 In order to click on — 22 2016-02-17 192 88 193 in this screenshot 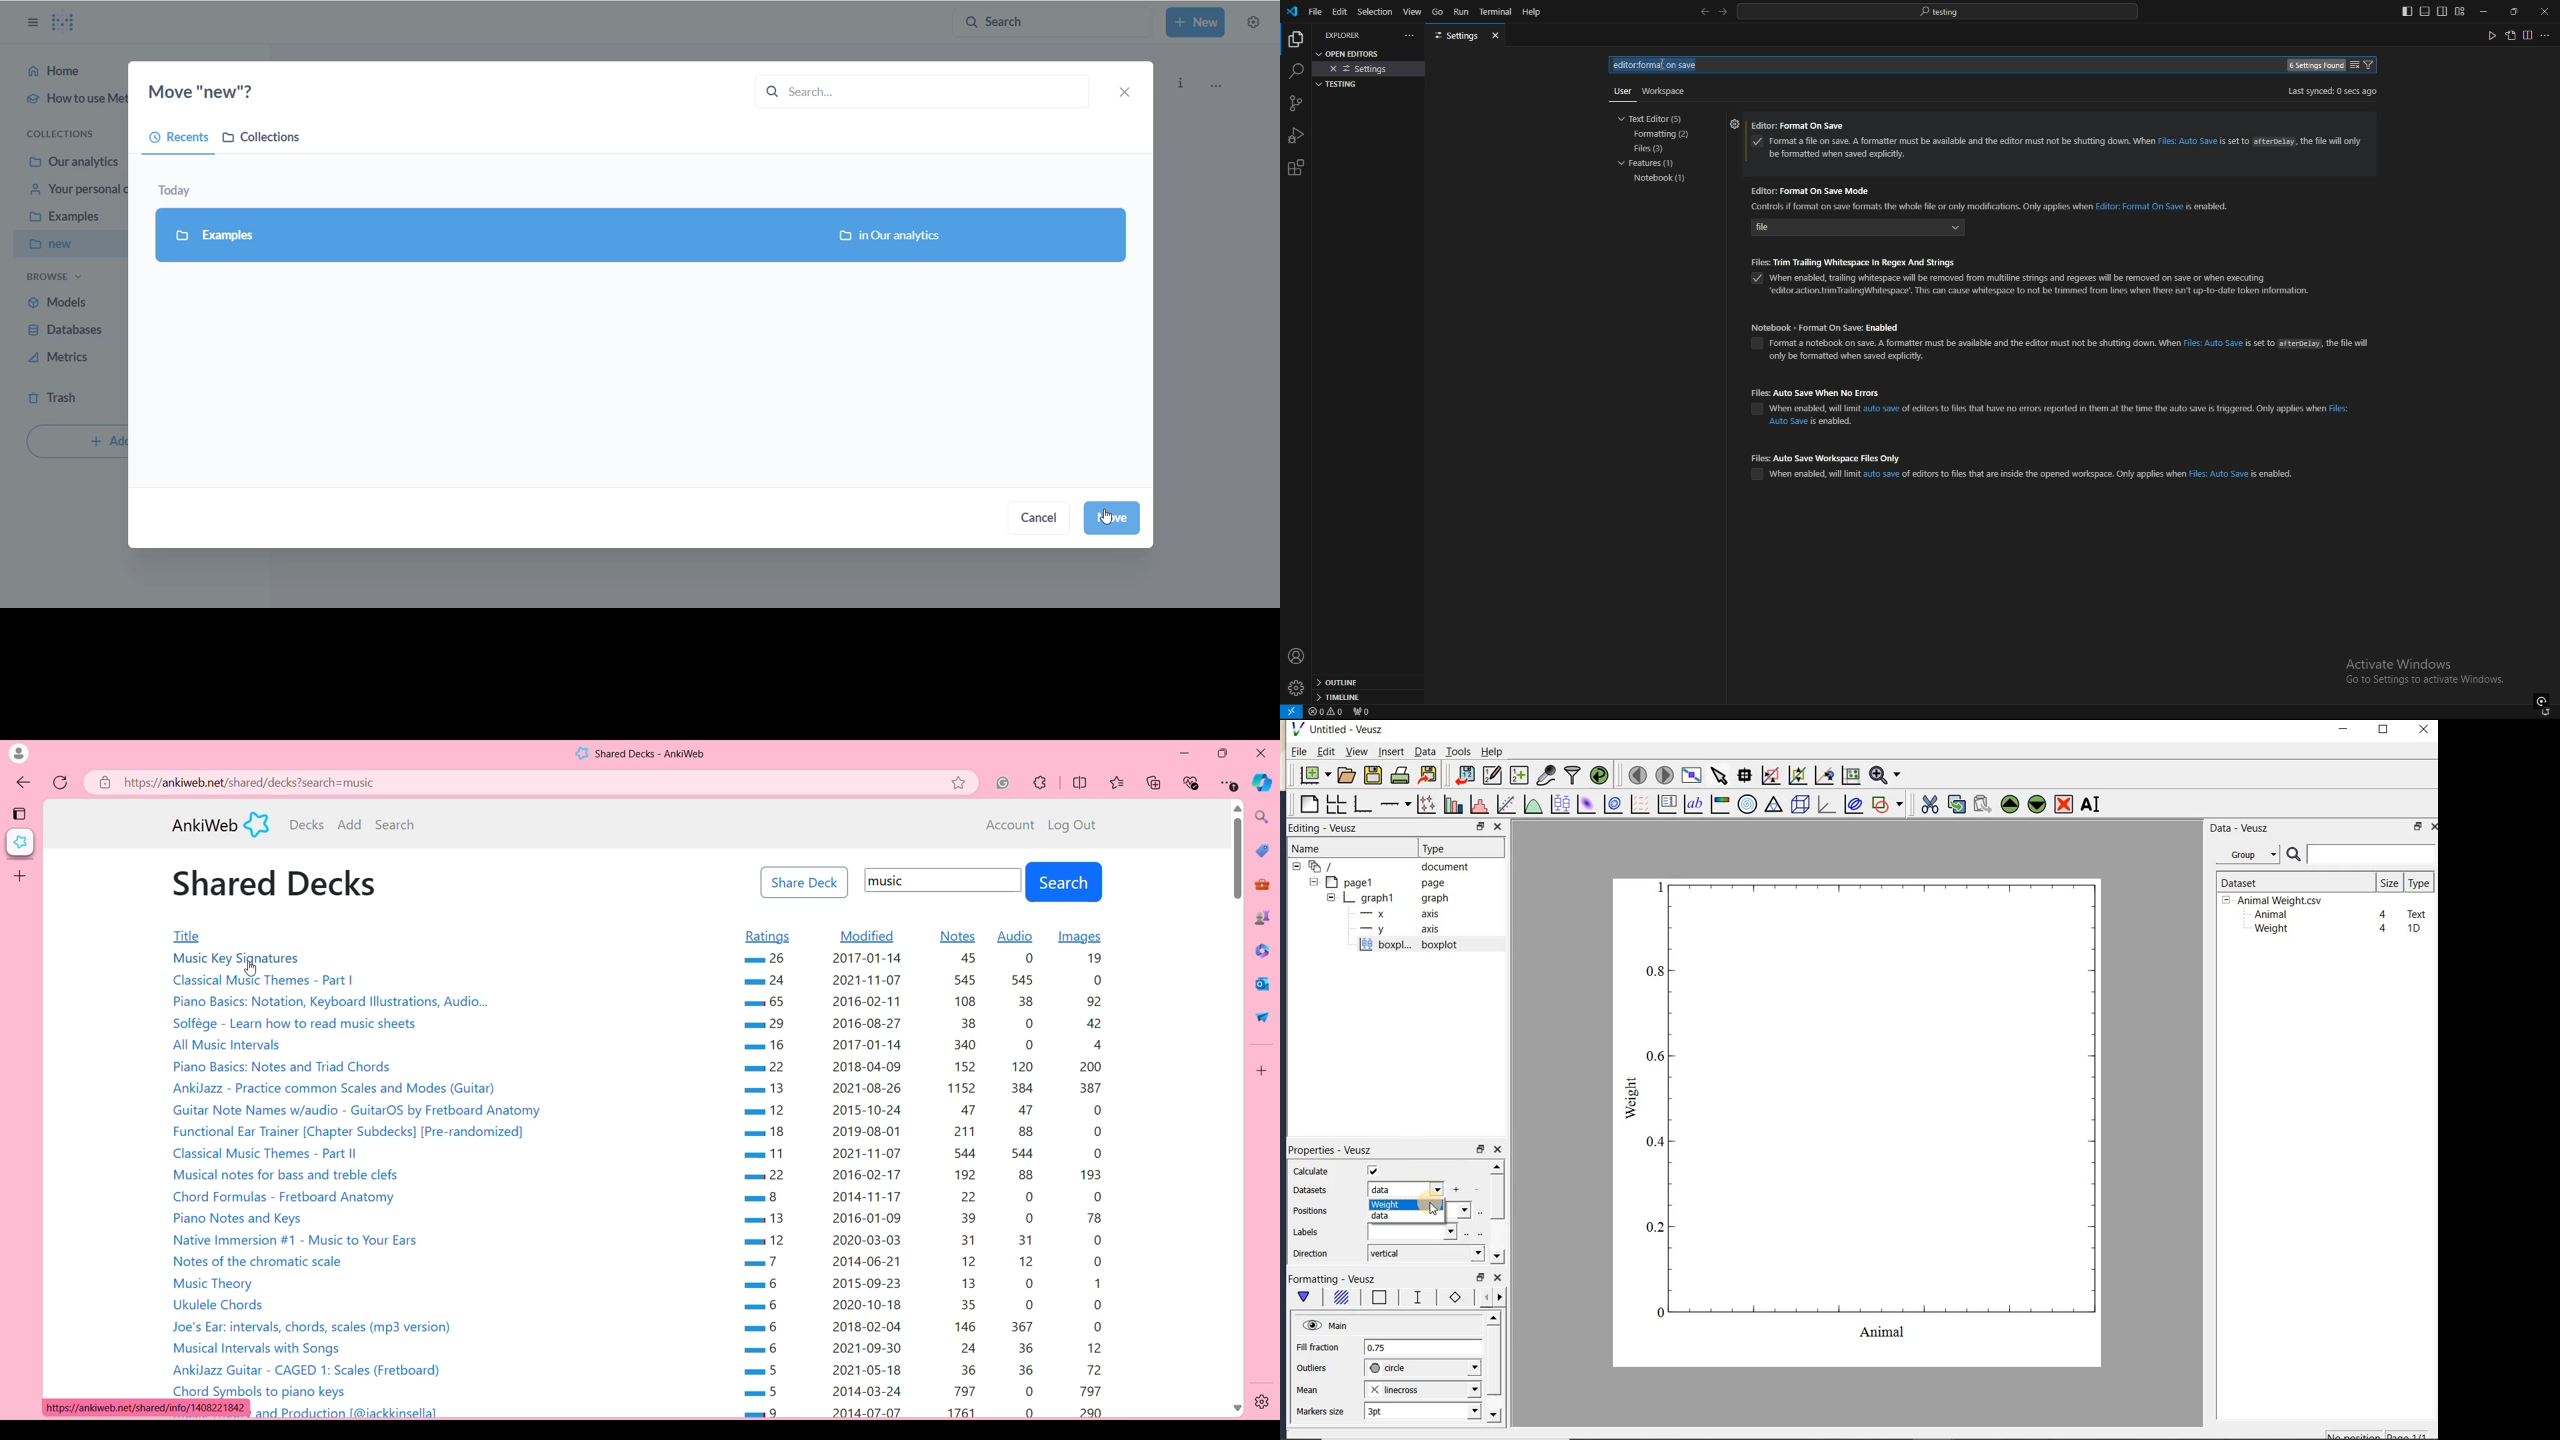, I will do `click(923, 1176)`.